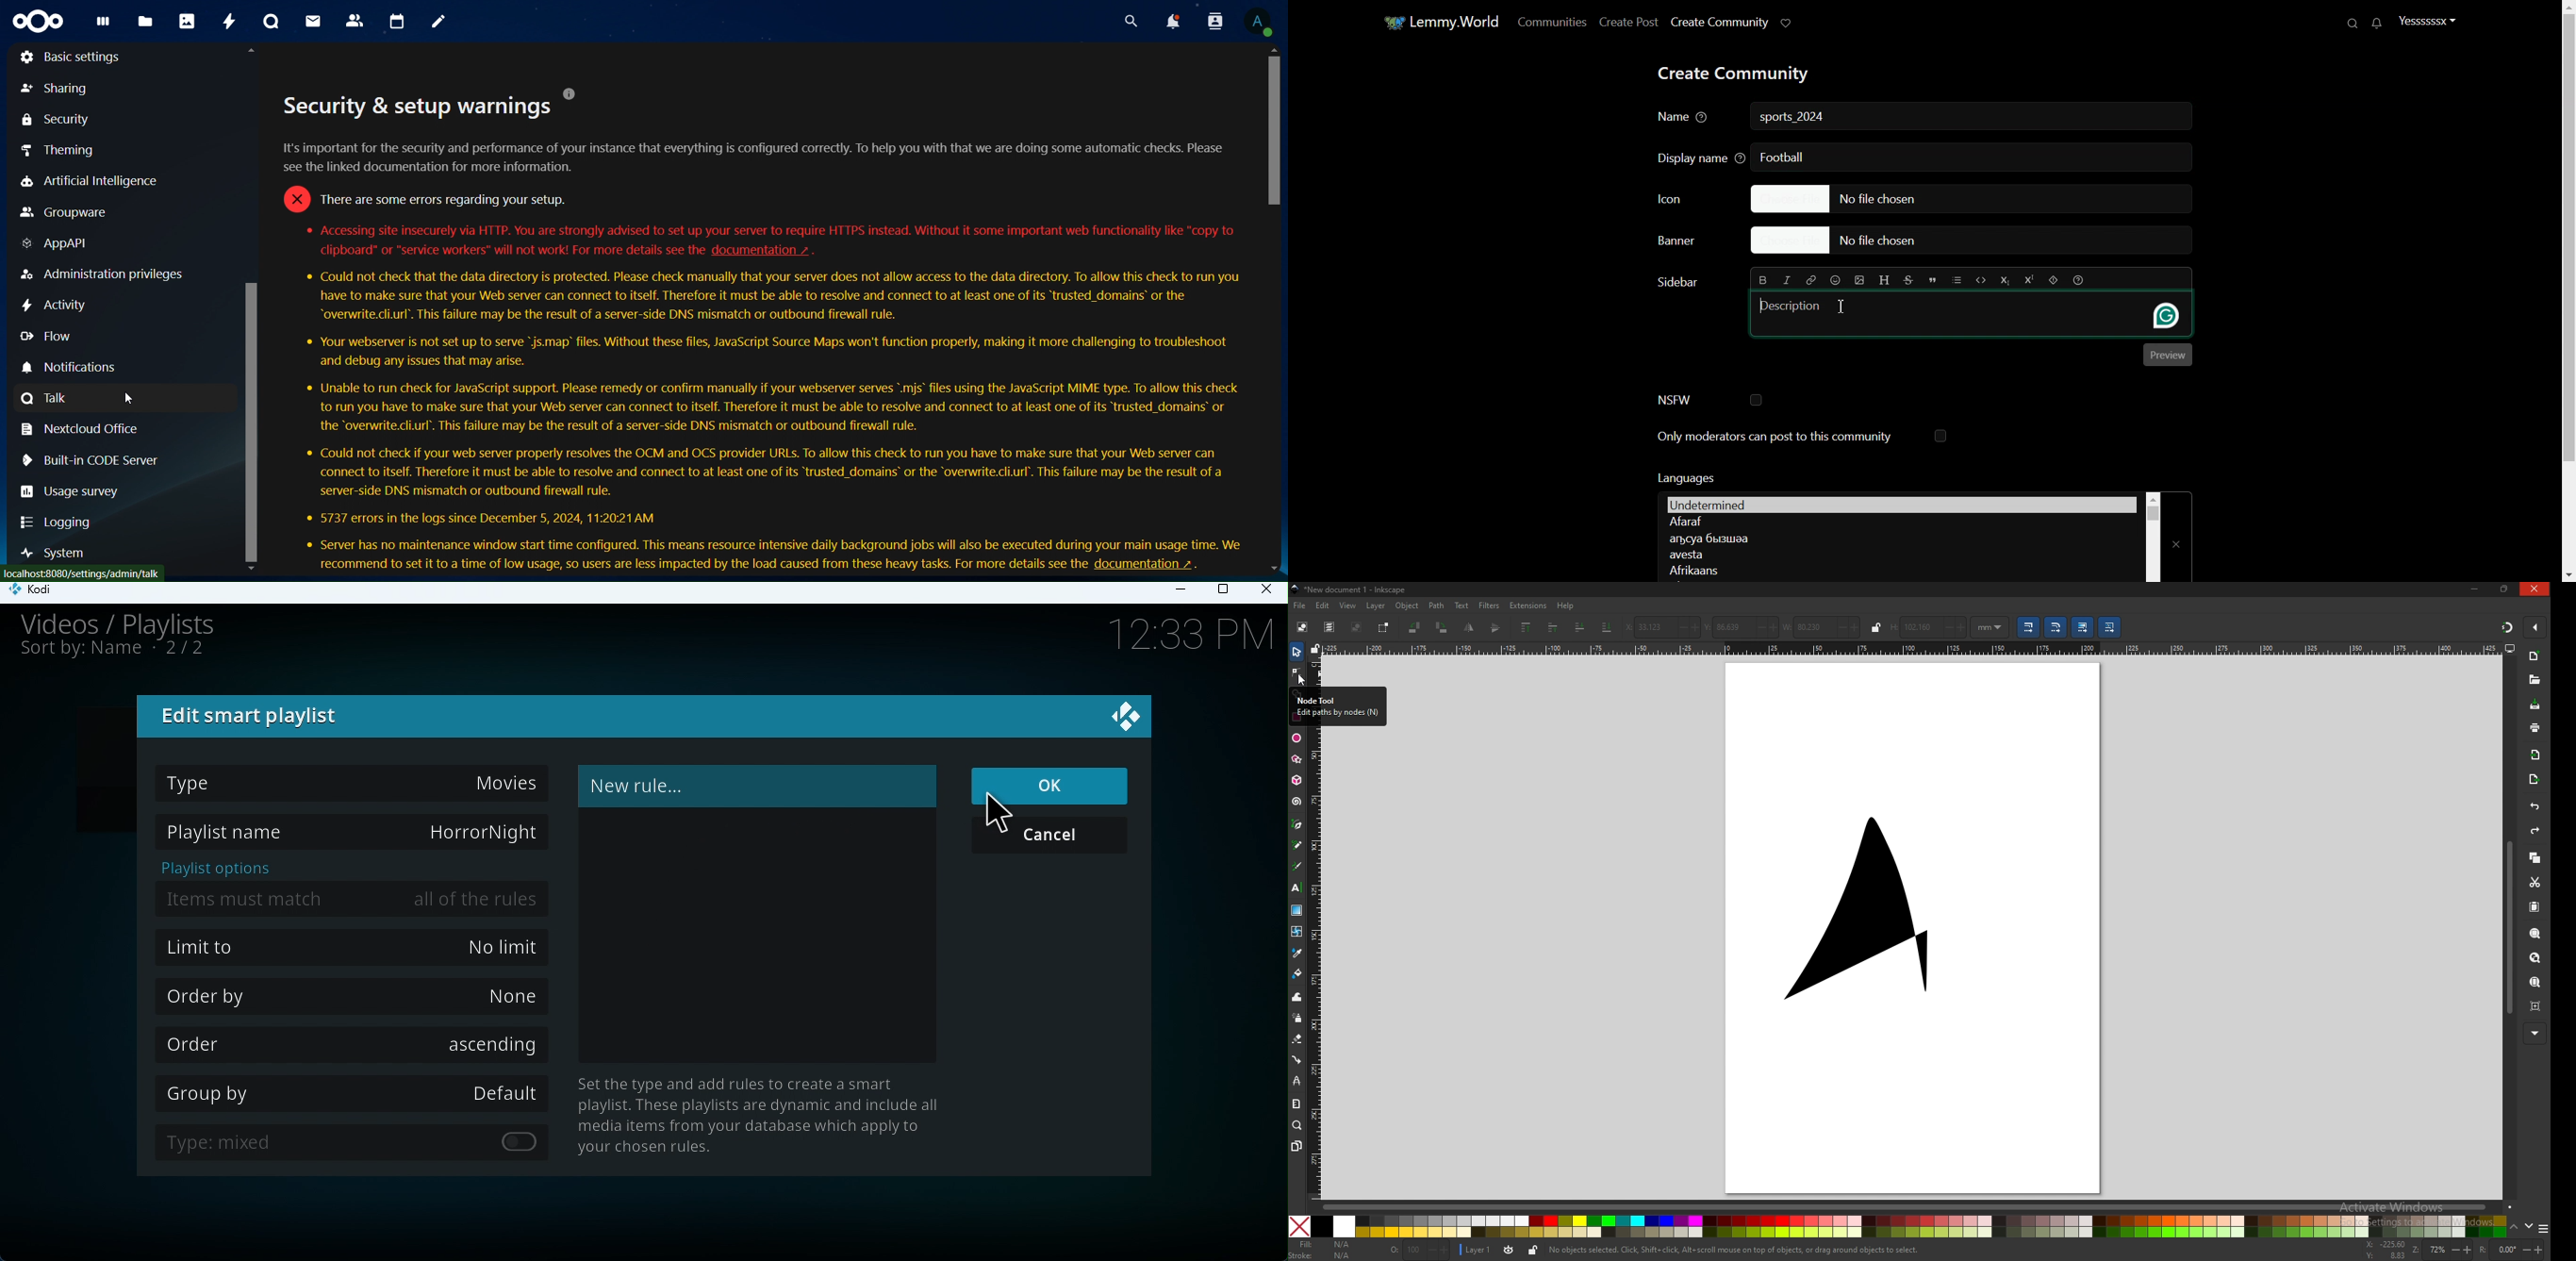  Describe the element at coordinates (1920, 1207) in the screenshot. I see `scroll bar` at that location.